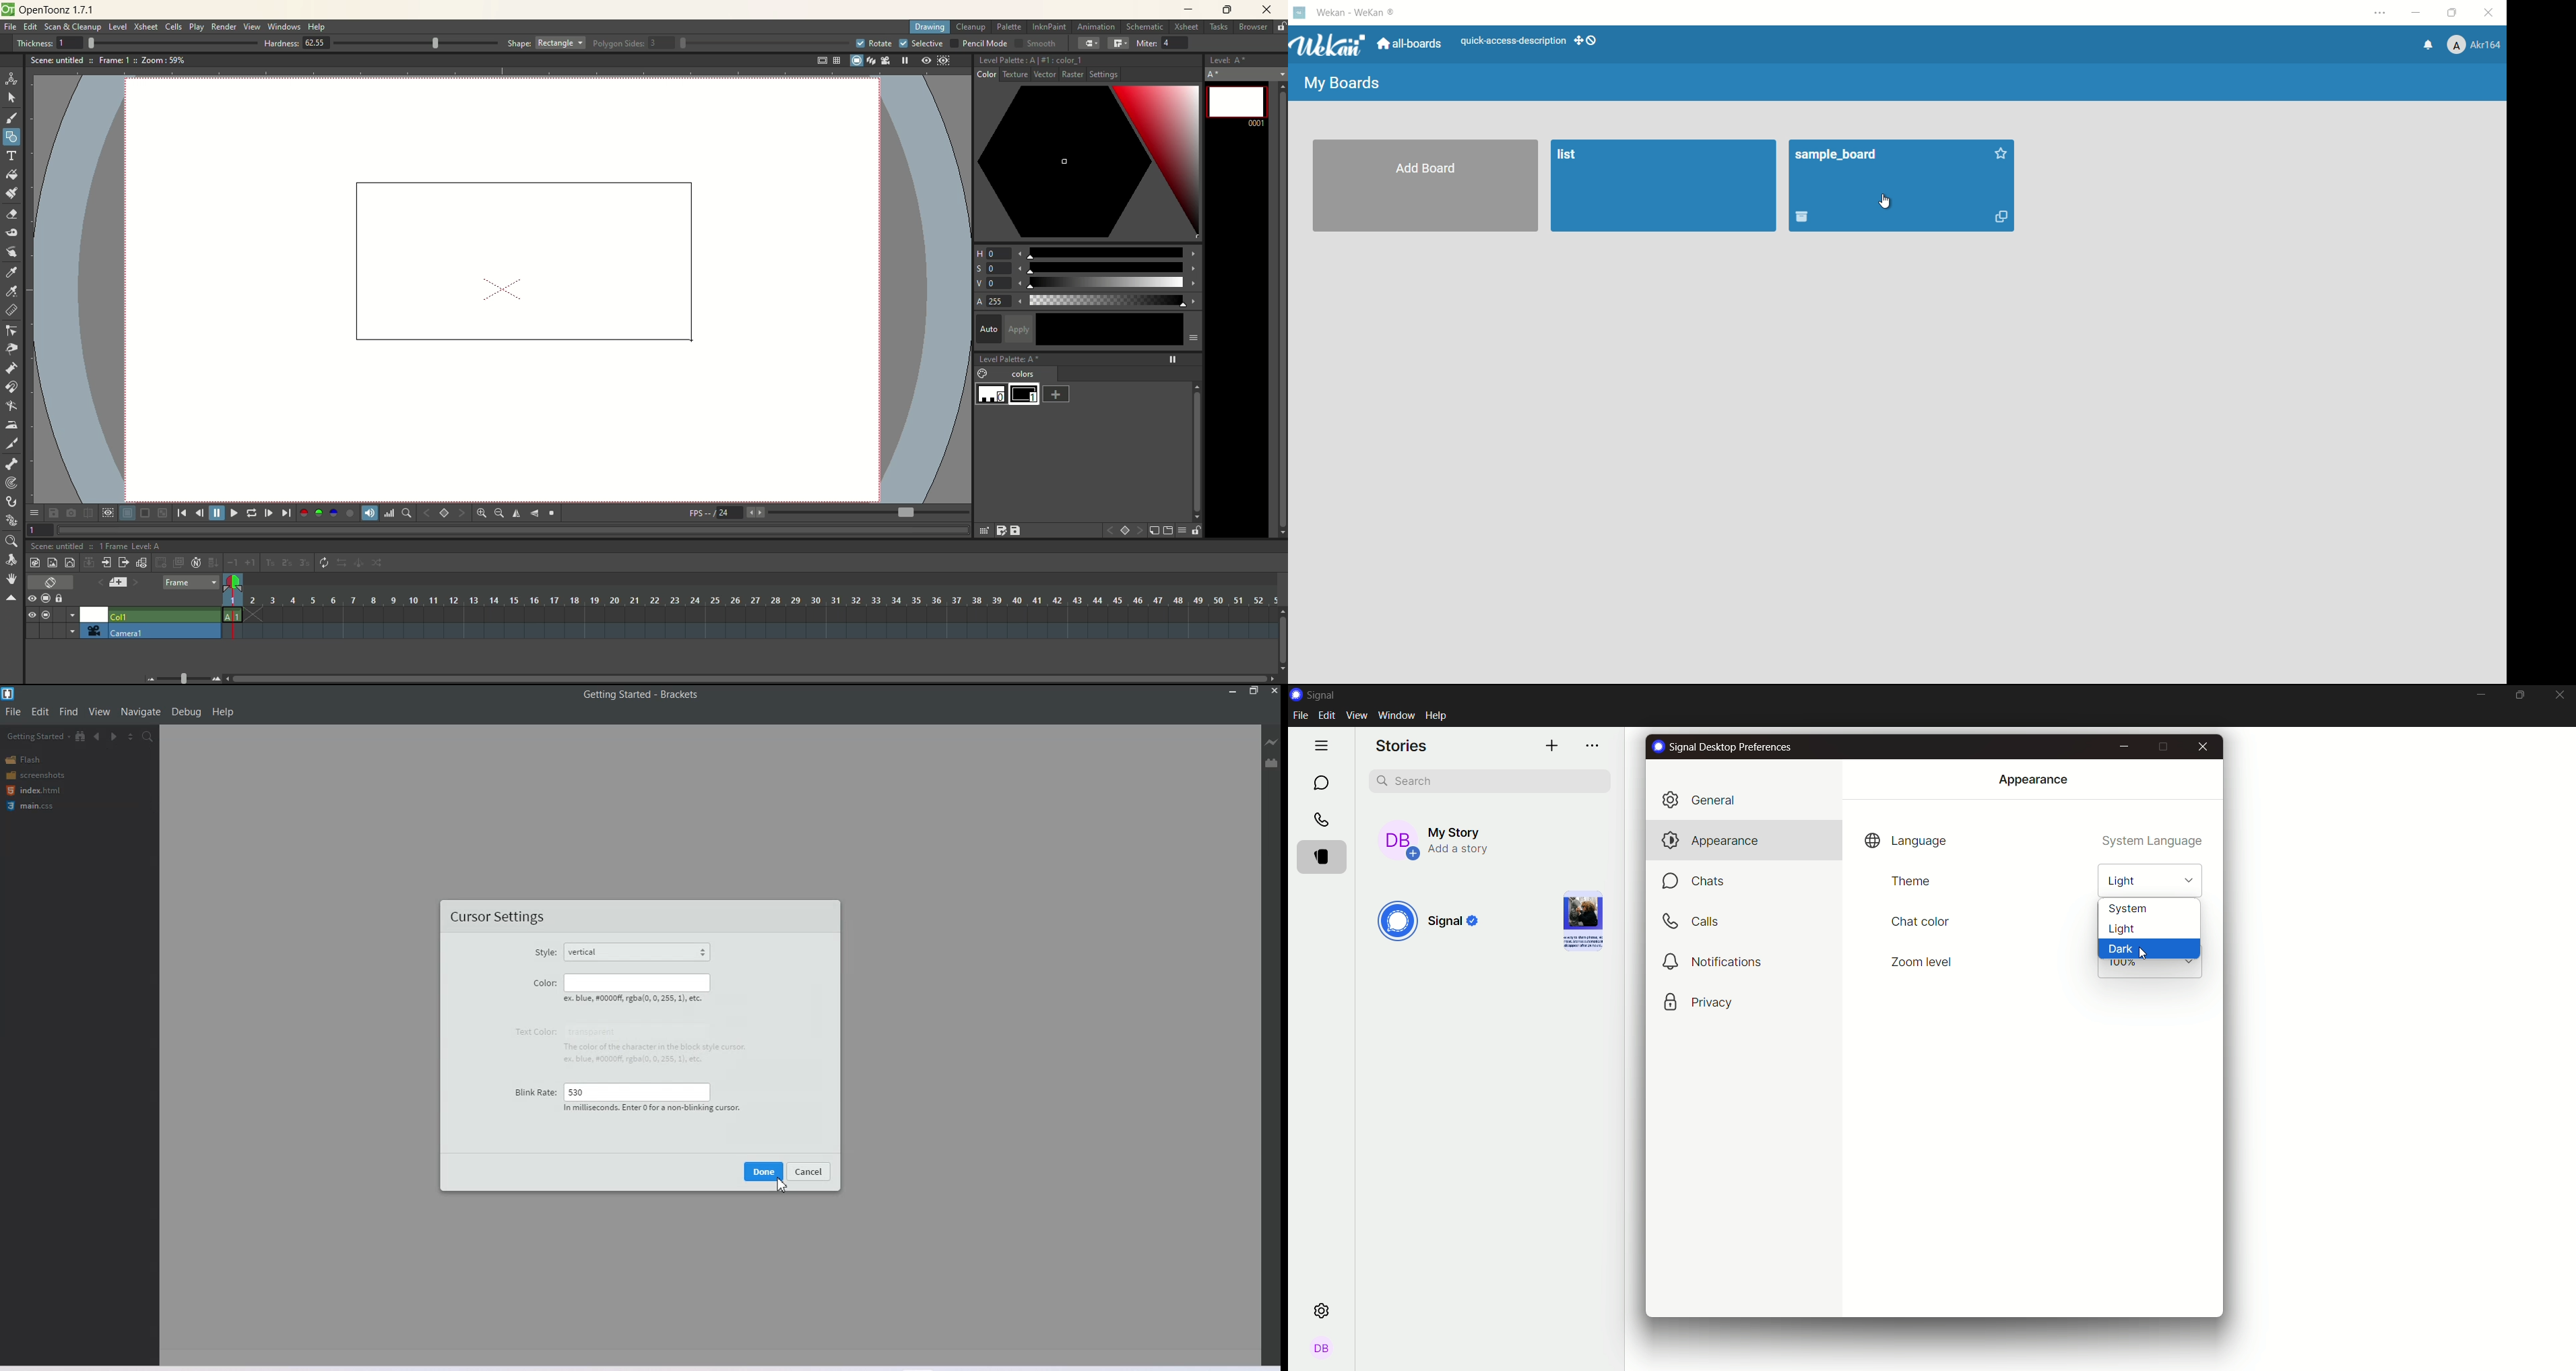 Image resolution: width=2576 pixels, height=1372 pixels. Describe the element at coordinates (641, 999) in the screenshot. I see `example` at that location.